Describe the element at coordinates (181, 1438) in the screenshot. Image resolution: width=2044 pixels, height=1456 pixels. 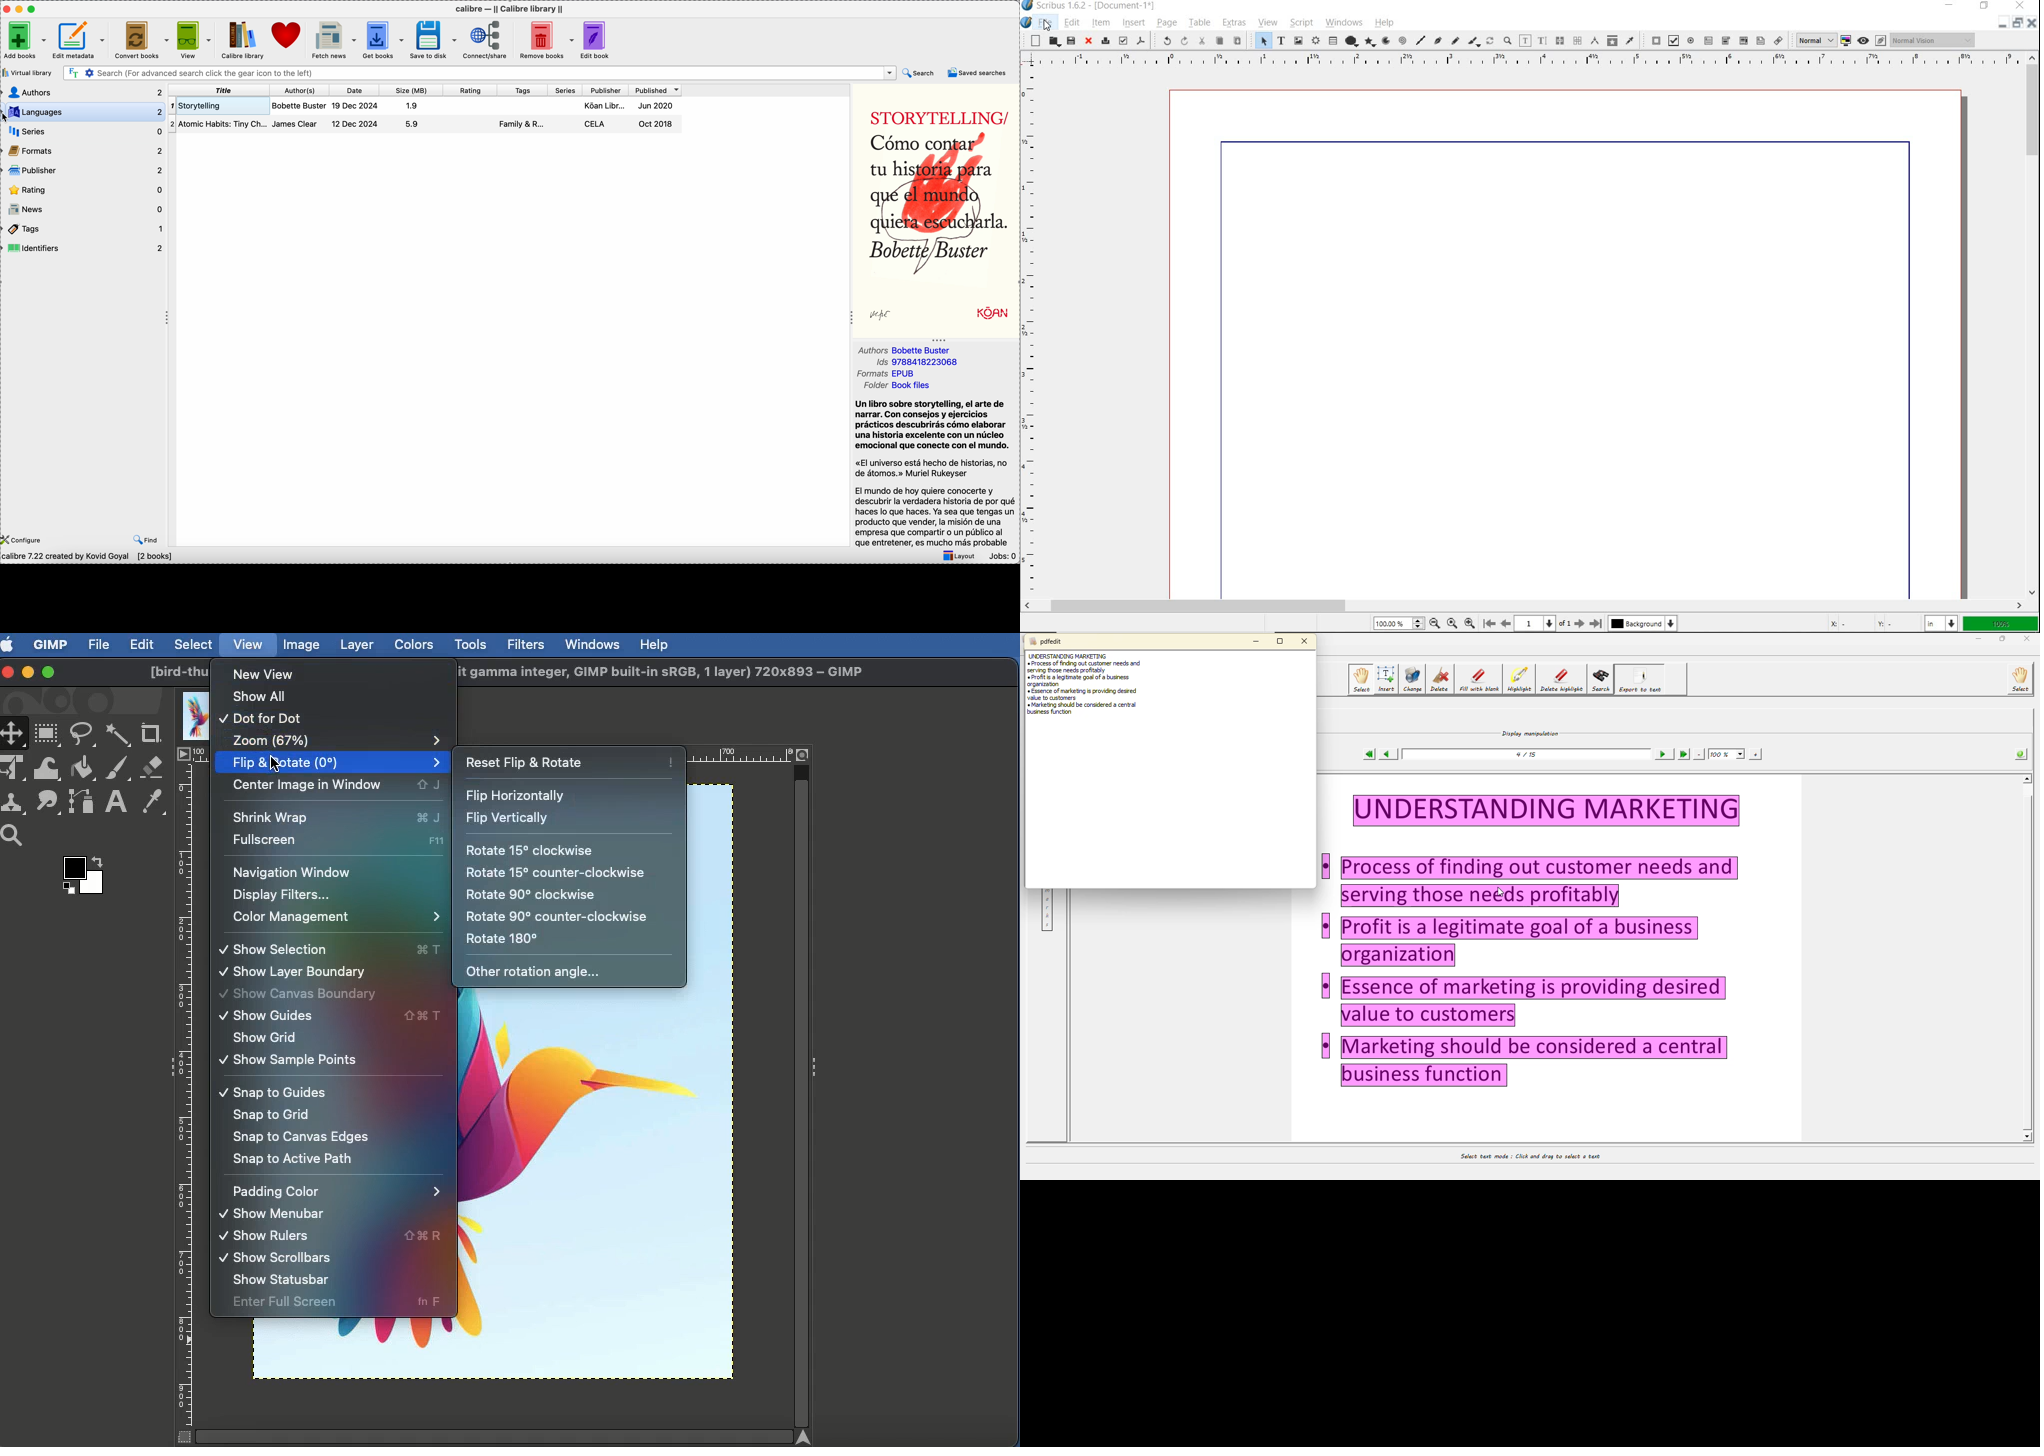
I see `Quick view mask on/off` at that location.